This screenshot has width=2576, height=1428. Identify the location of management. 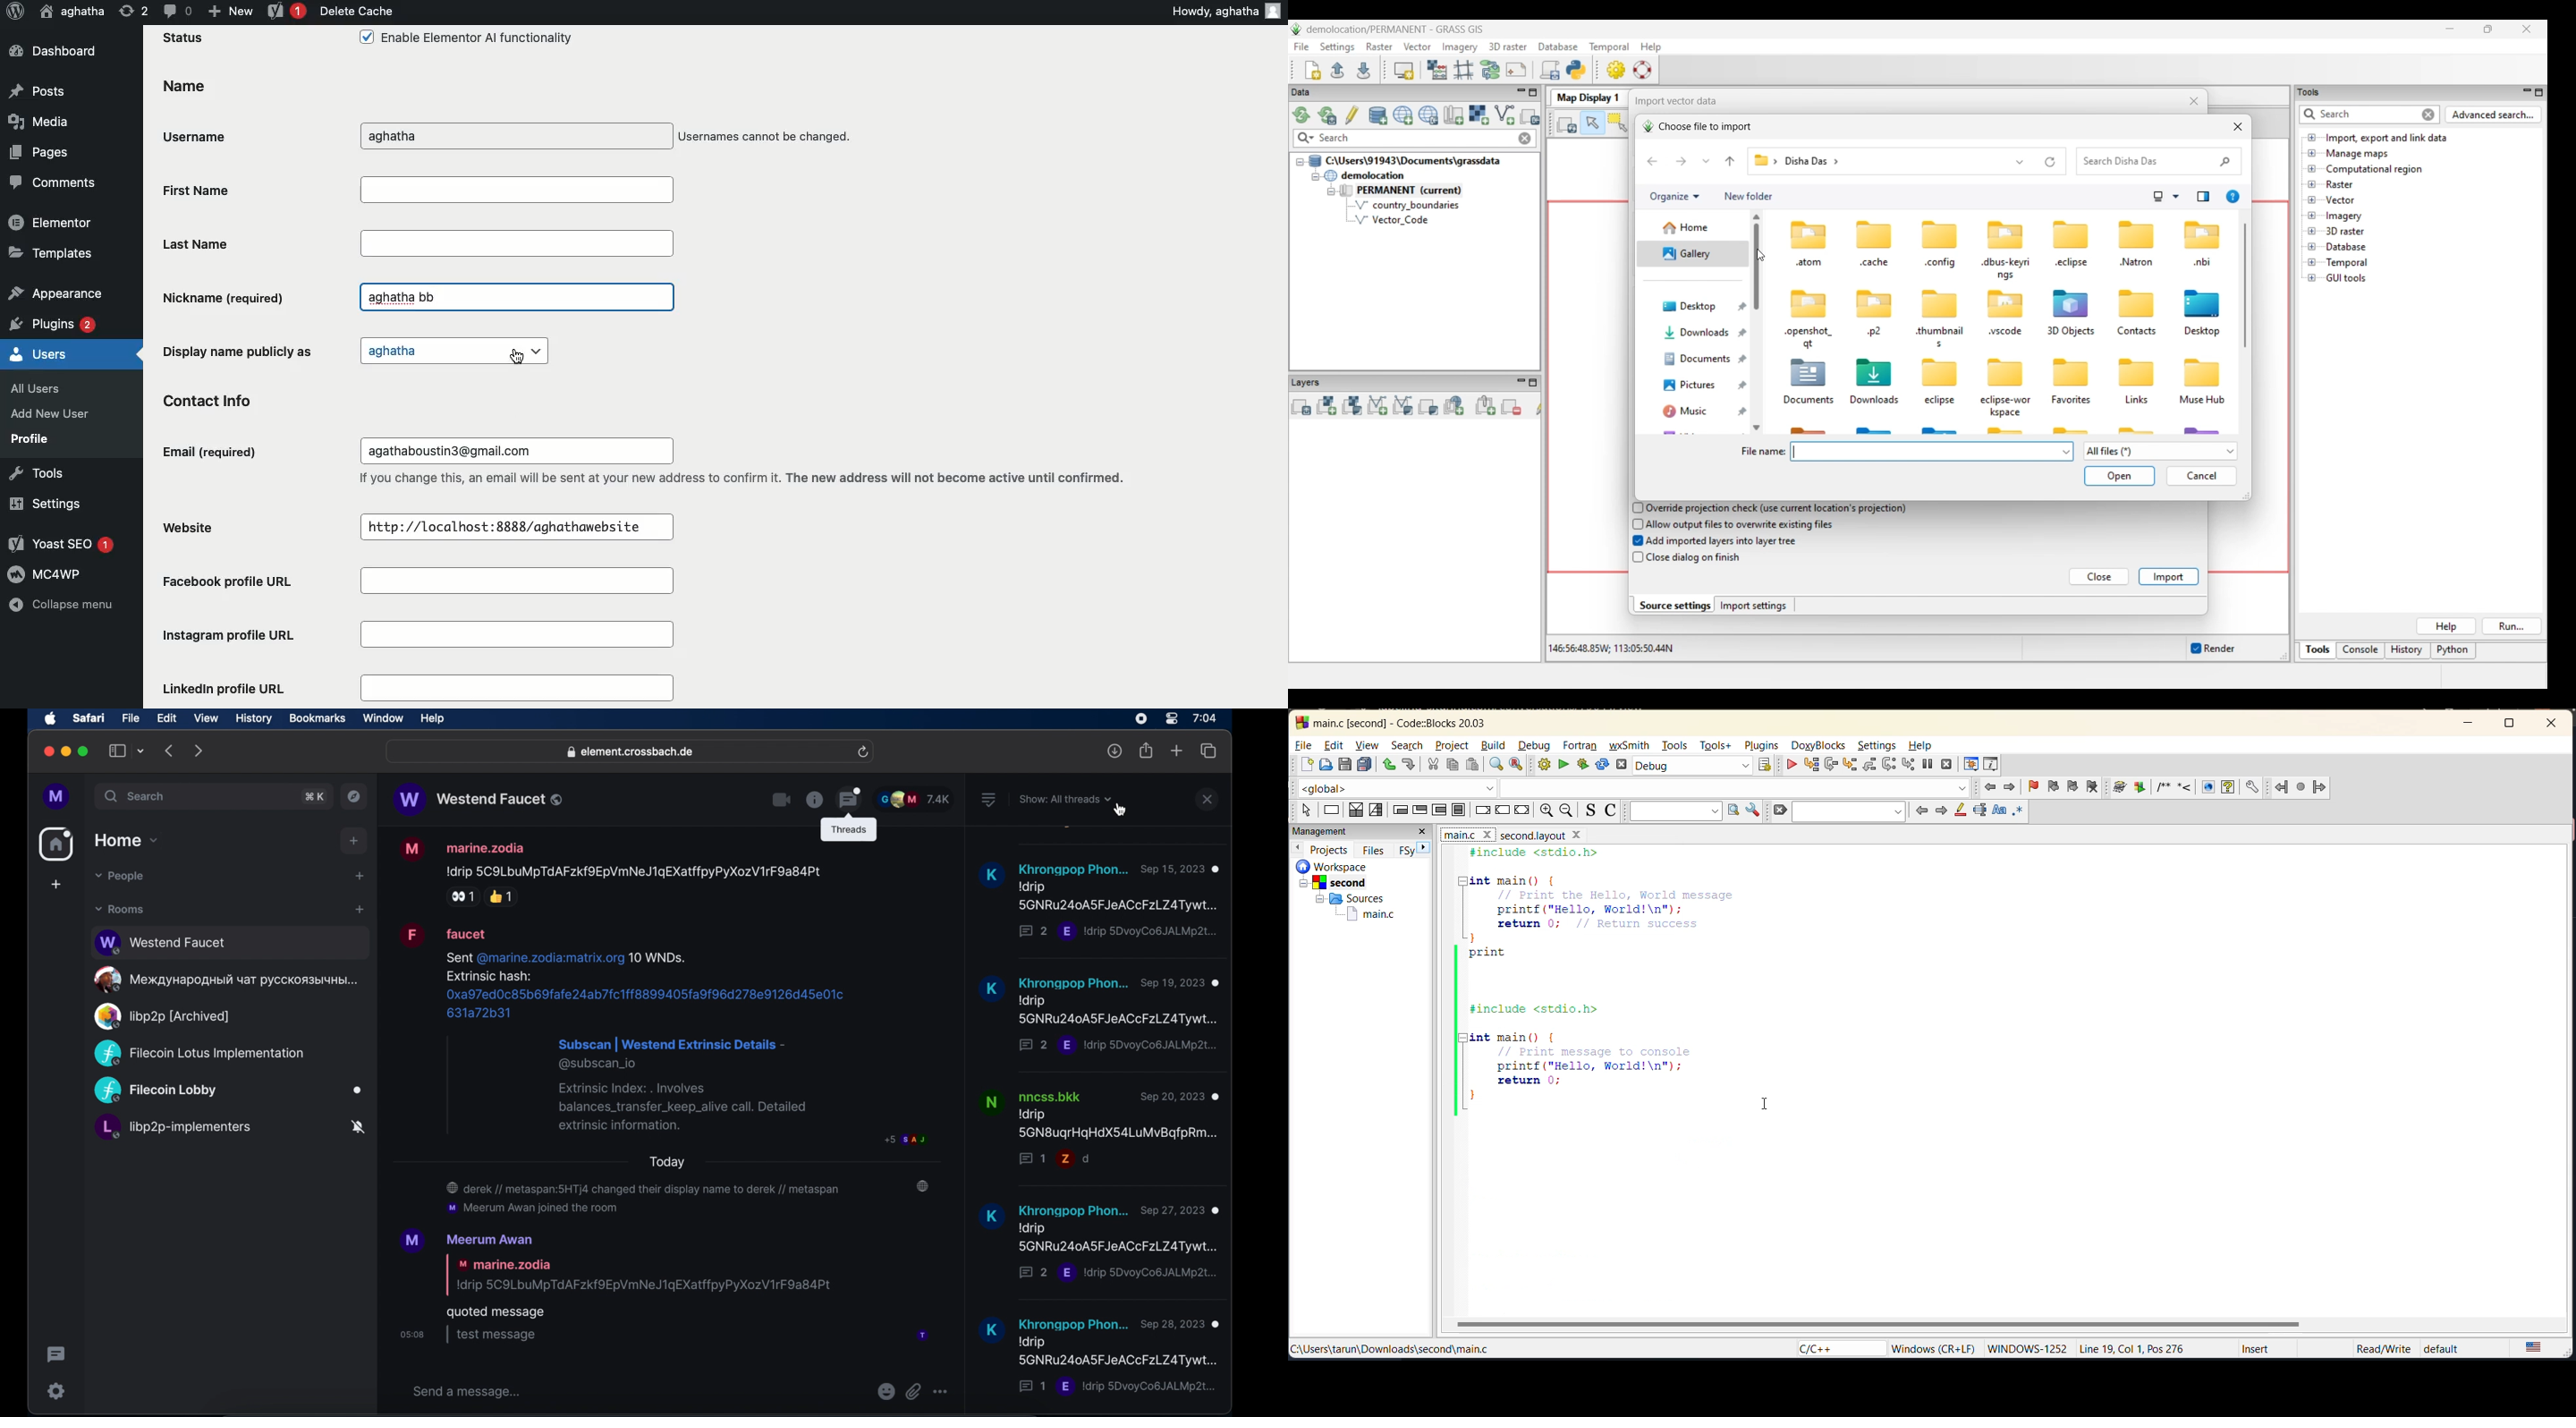
(1324, 830).